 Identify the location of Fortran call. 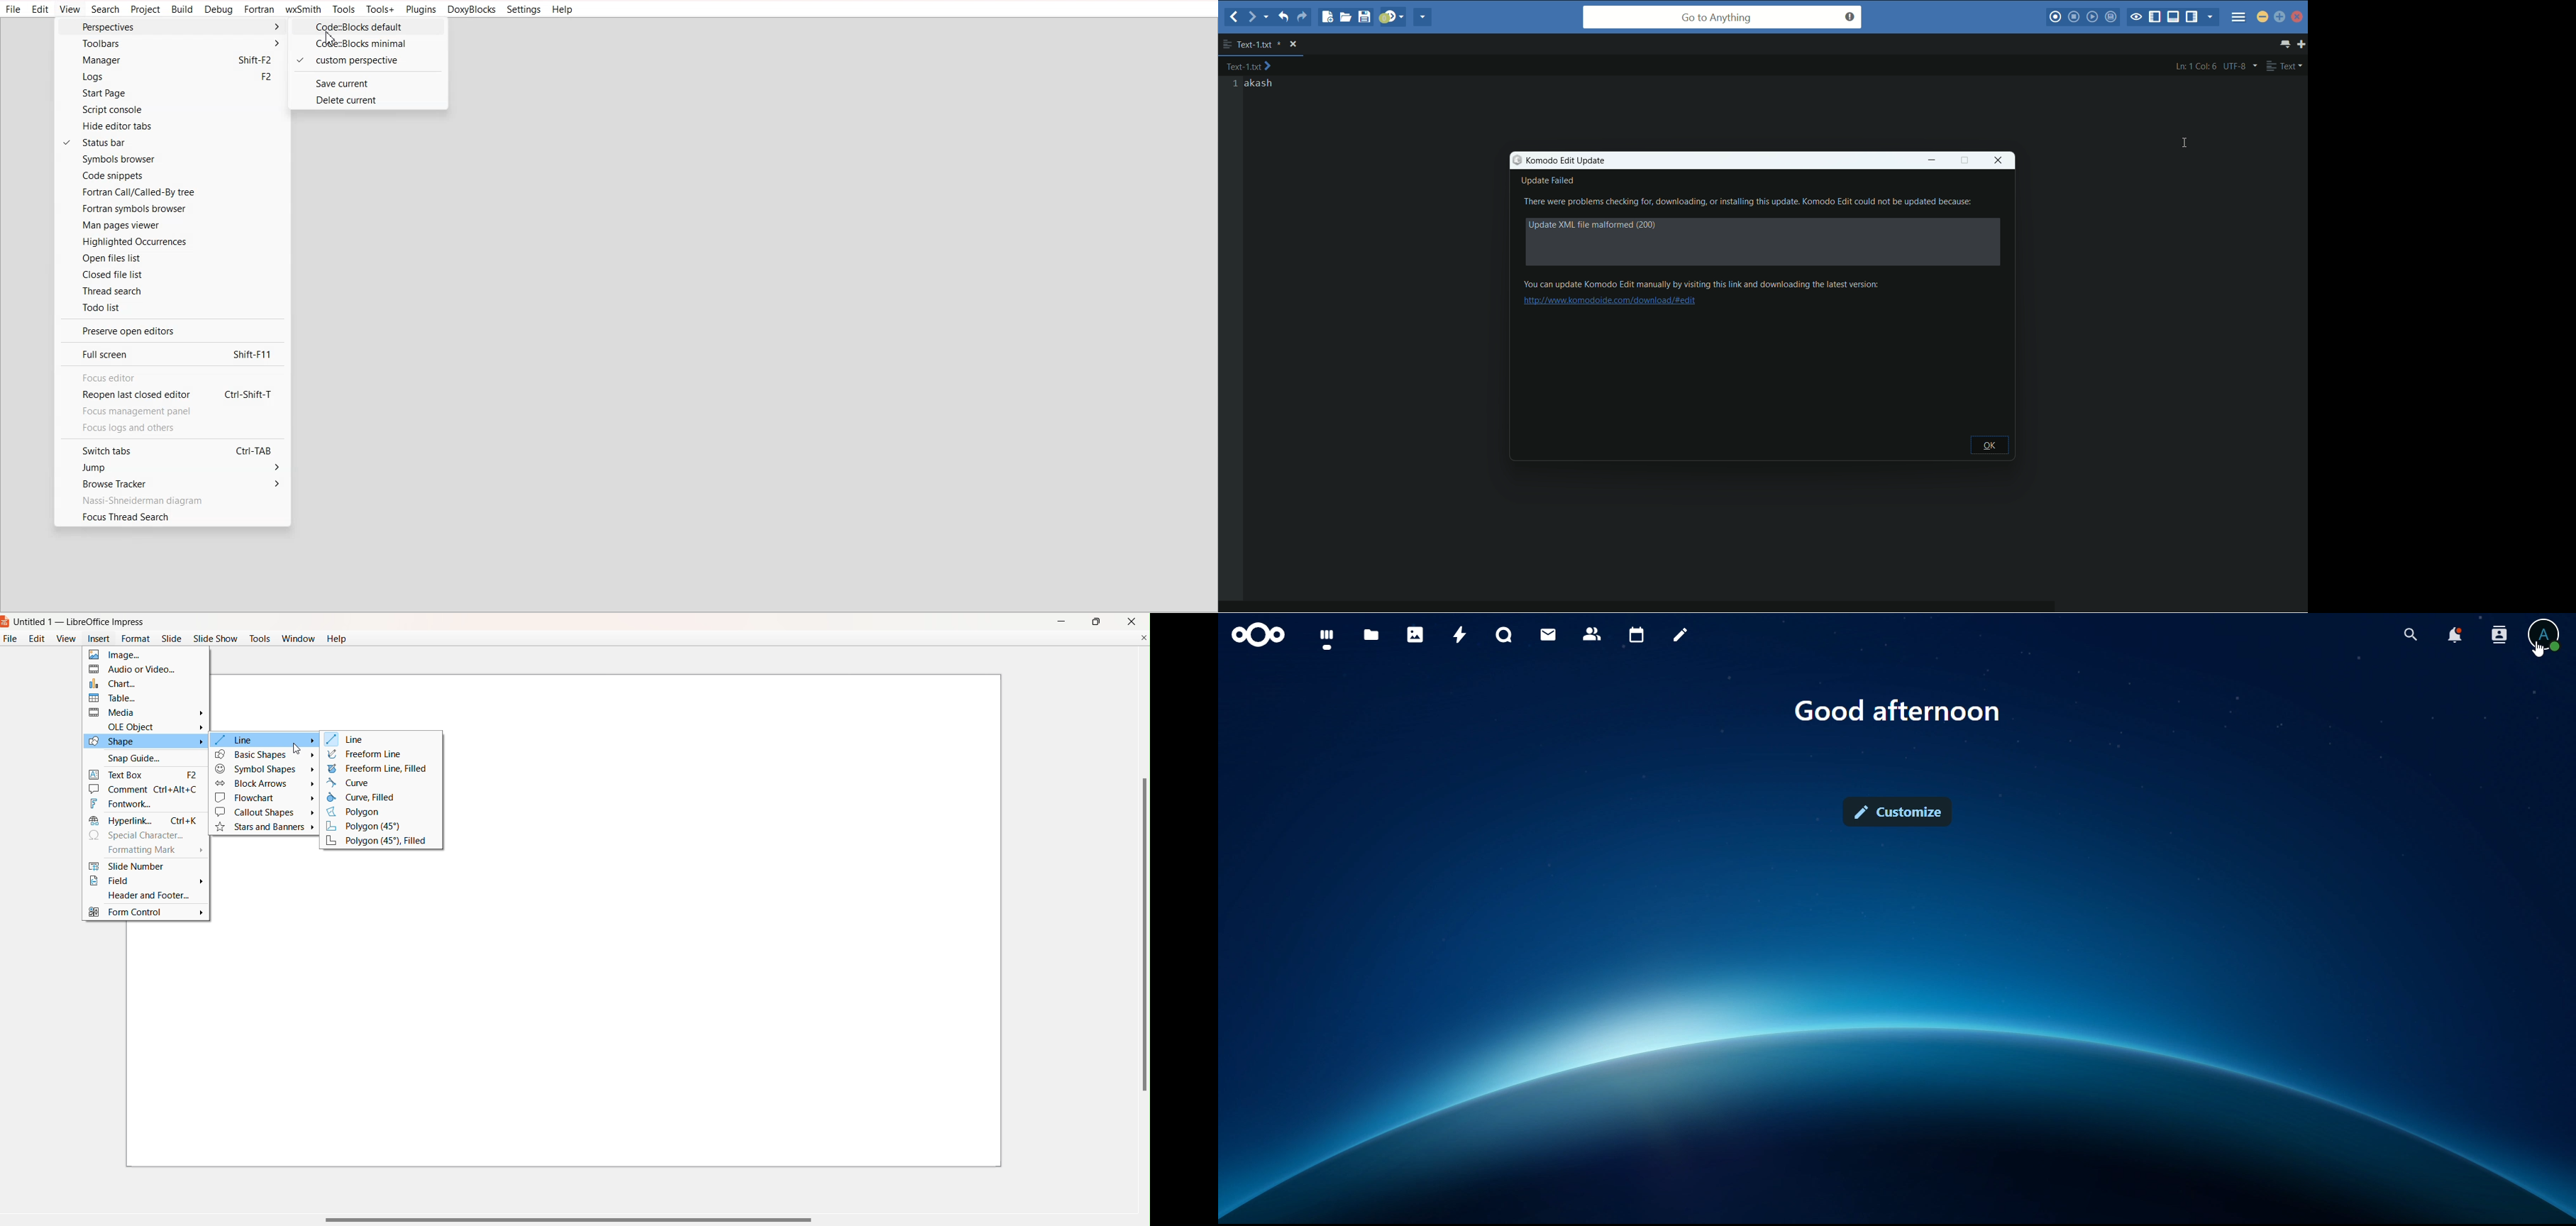
(171, 192).